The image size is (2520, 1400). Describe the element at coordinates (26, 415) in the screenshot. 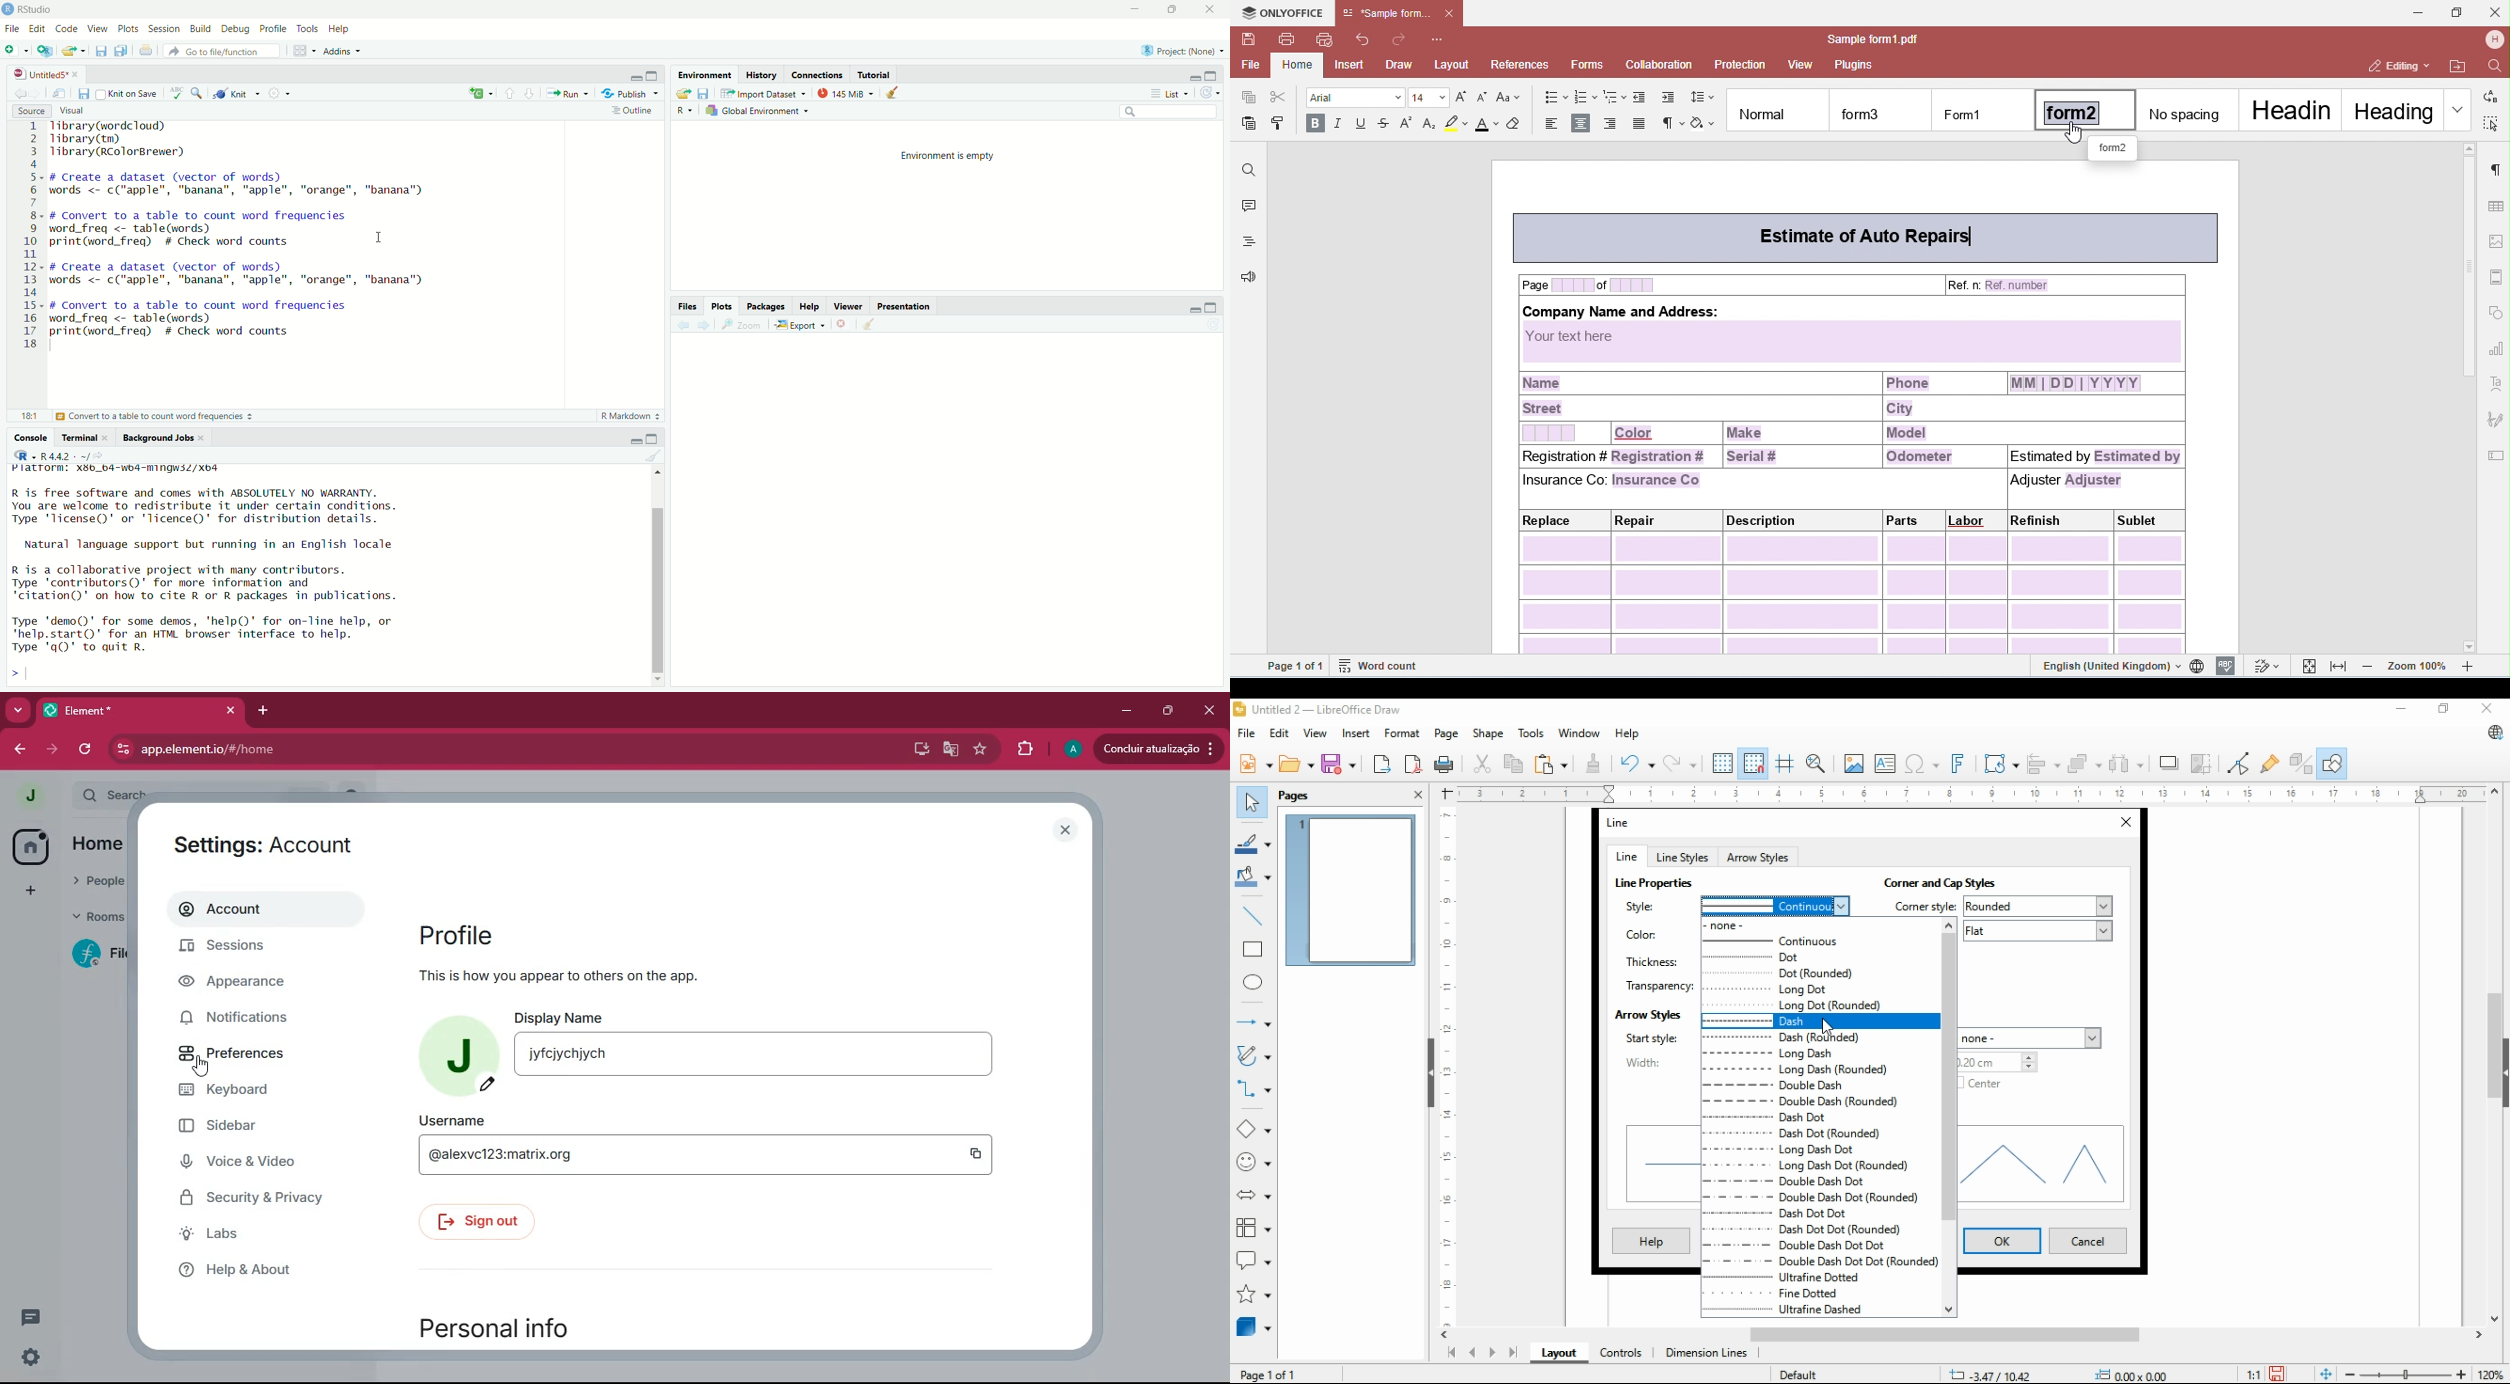

I see `18:1` at that location.